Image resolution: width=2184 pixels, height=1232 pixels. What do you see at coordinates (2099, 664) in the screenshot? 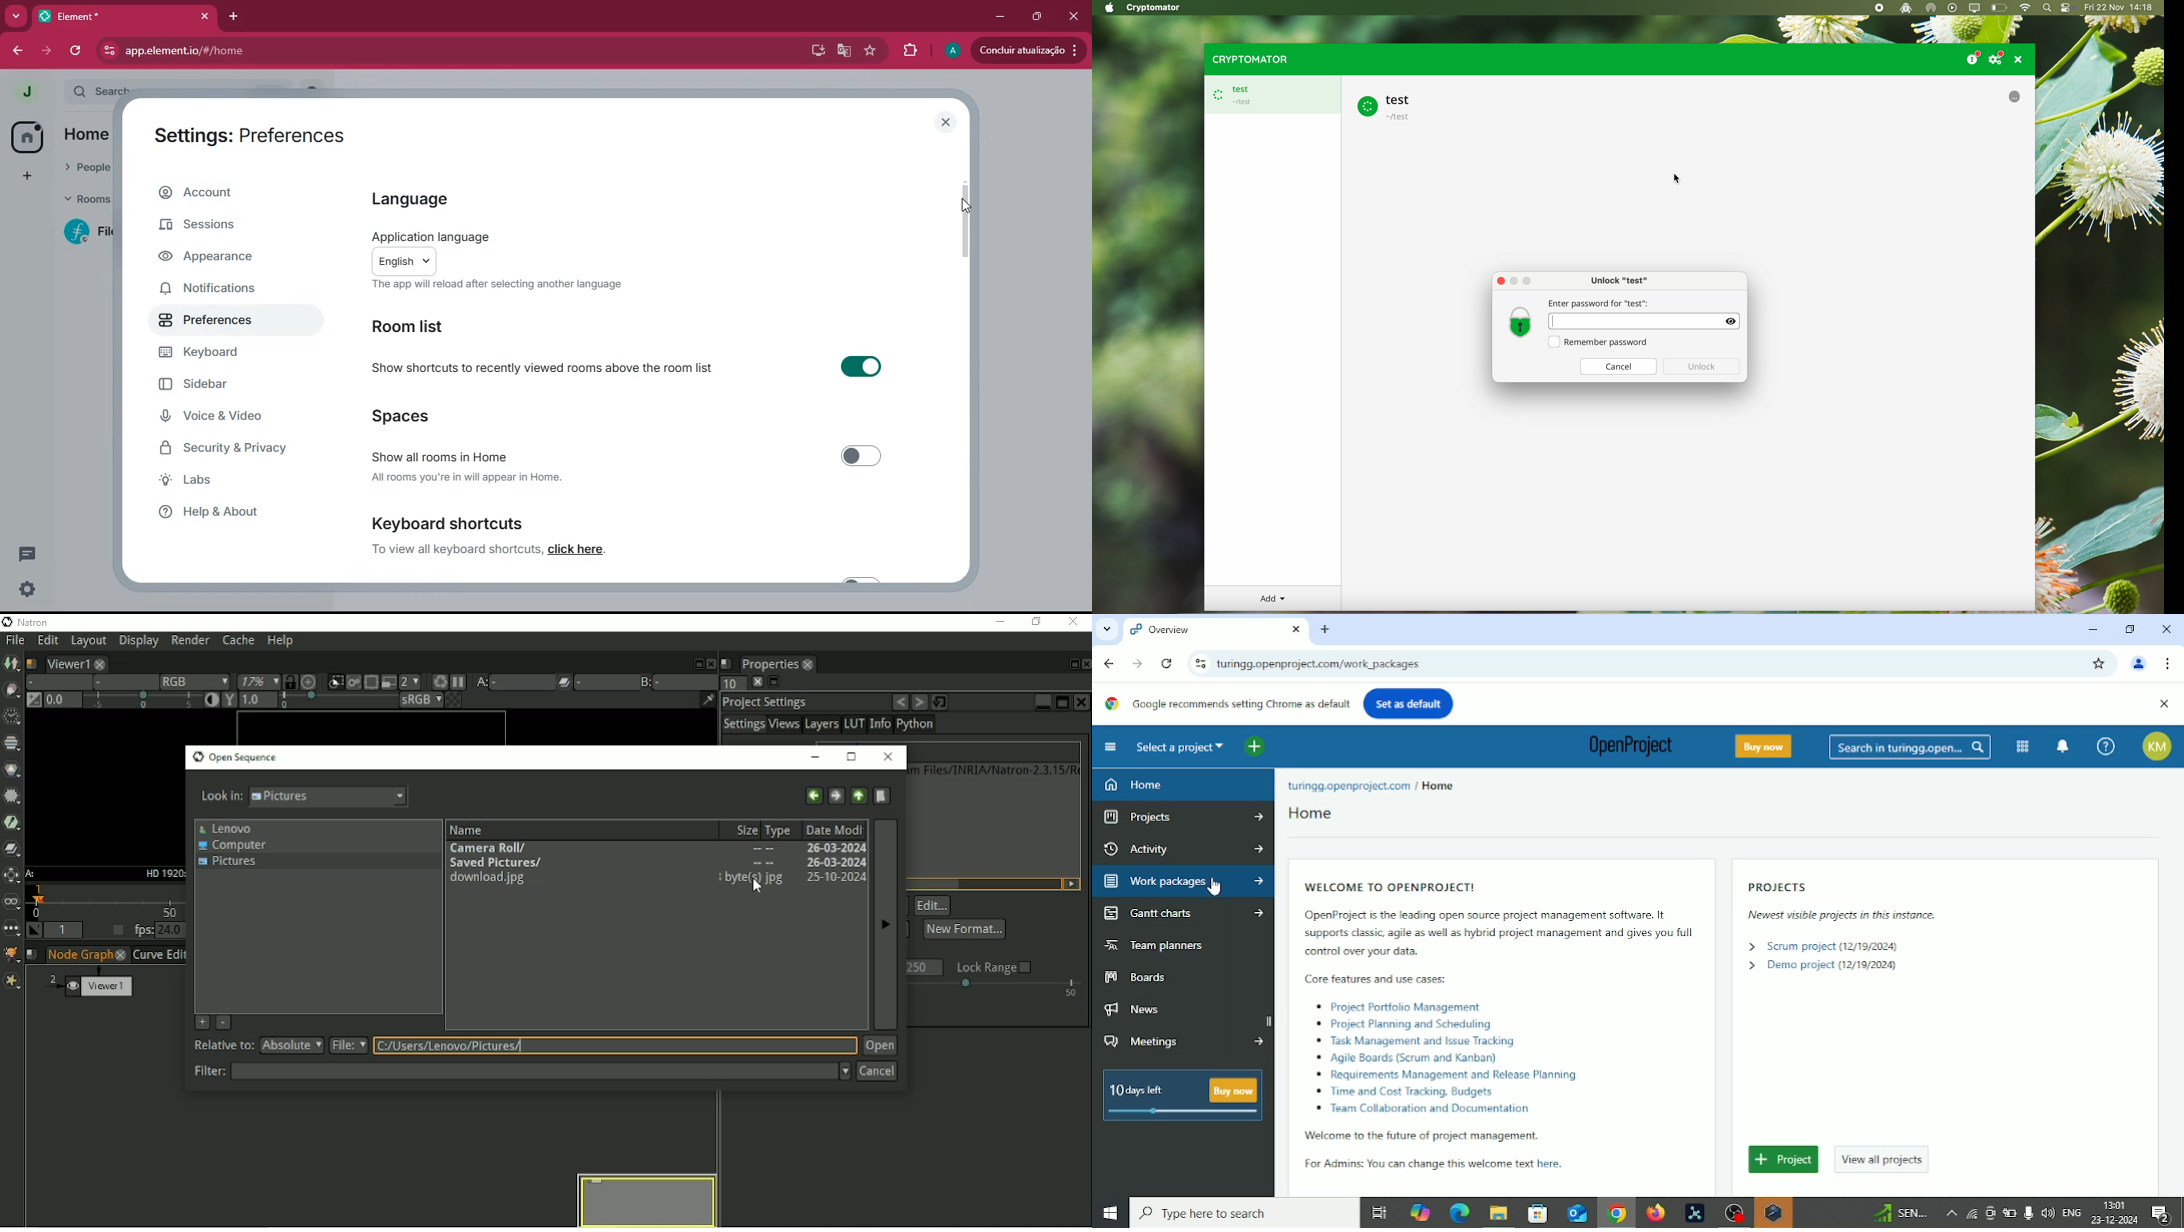
I see `Bookmark this tab` at bounding box center [2099, 664].